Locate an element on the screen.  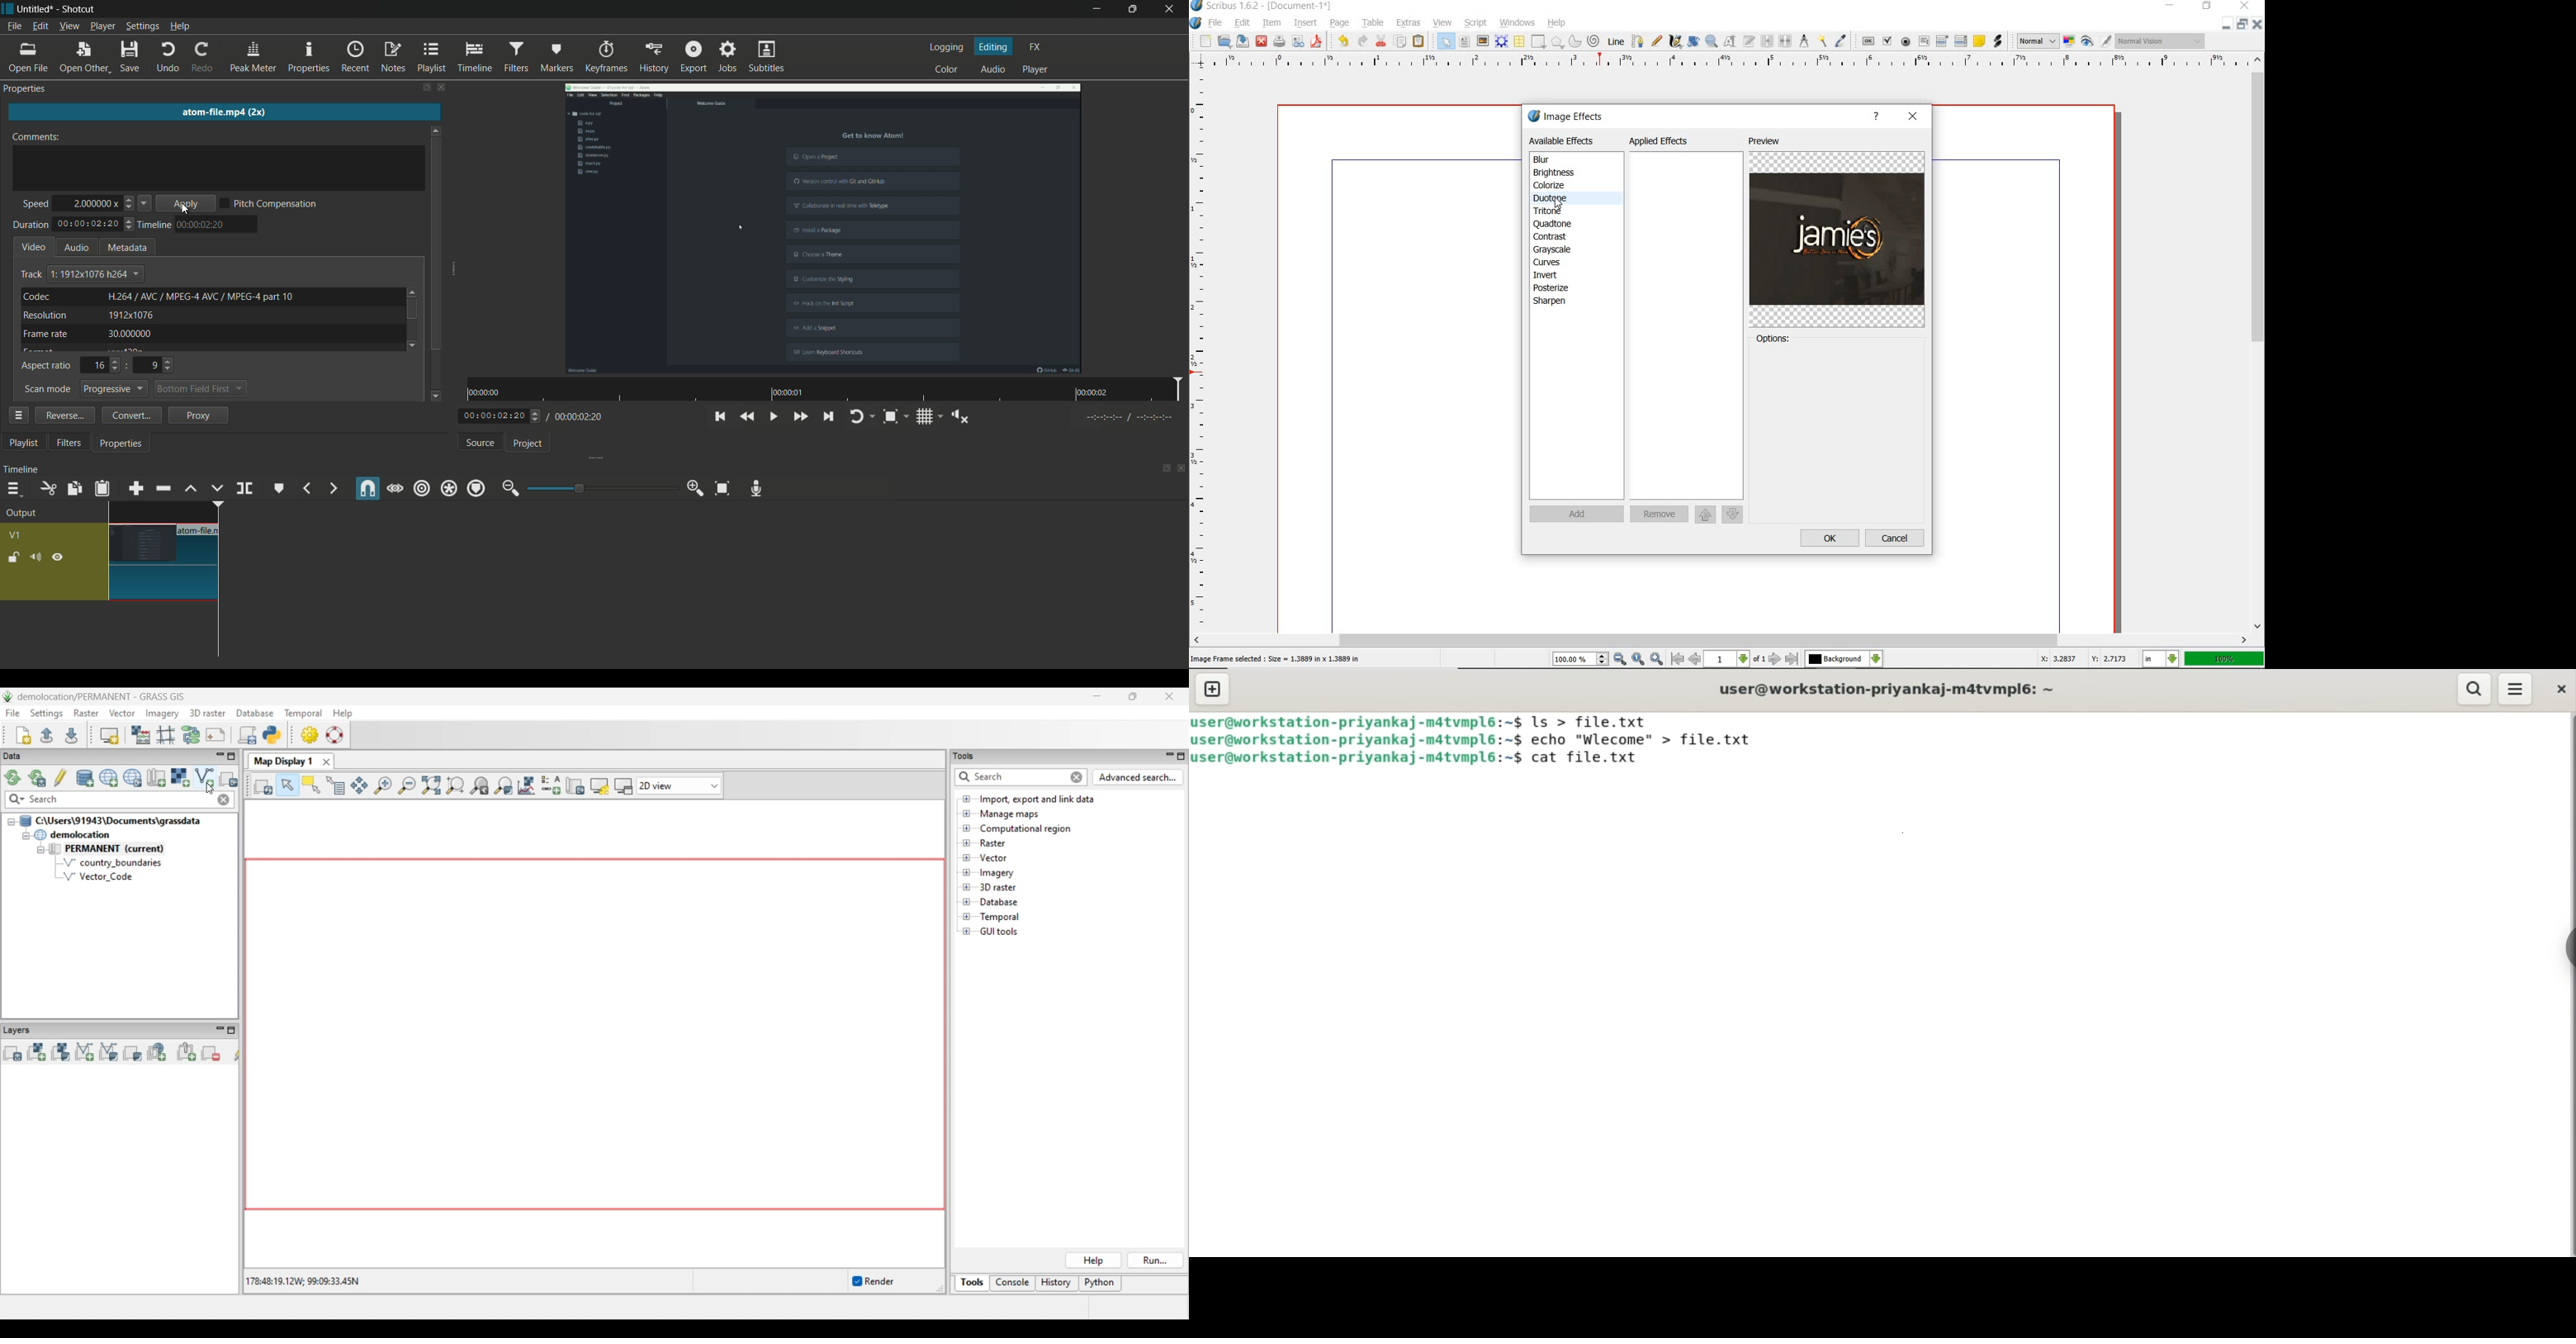
close is located at coordinates (1912, 117).